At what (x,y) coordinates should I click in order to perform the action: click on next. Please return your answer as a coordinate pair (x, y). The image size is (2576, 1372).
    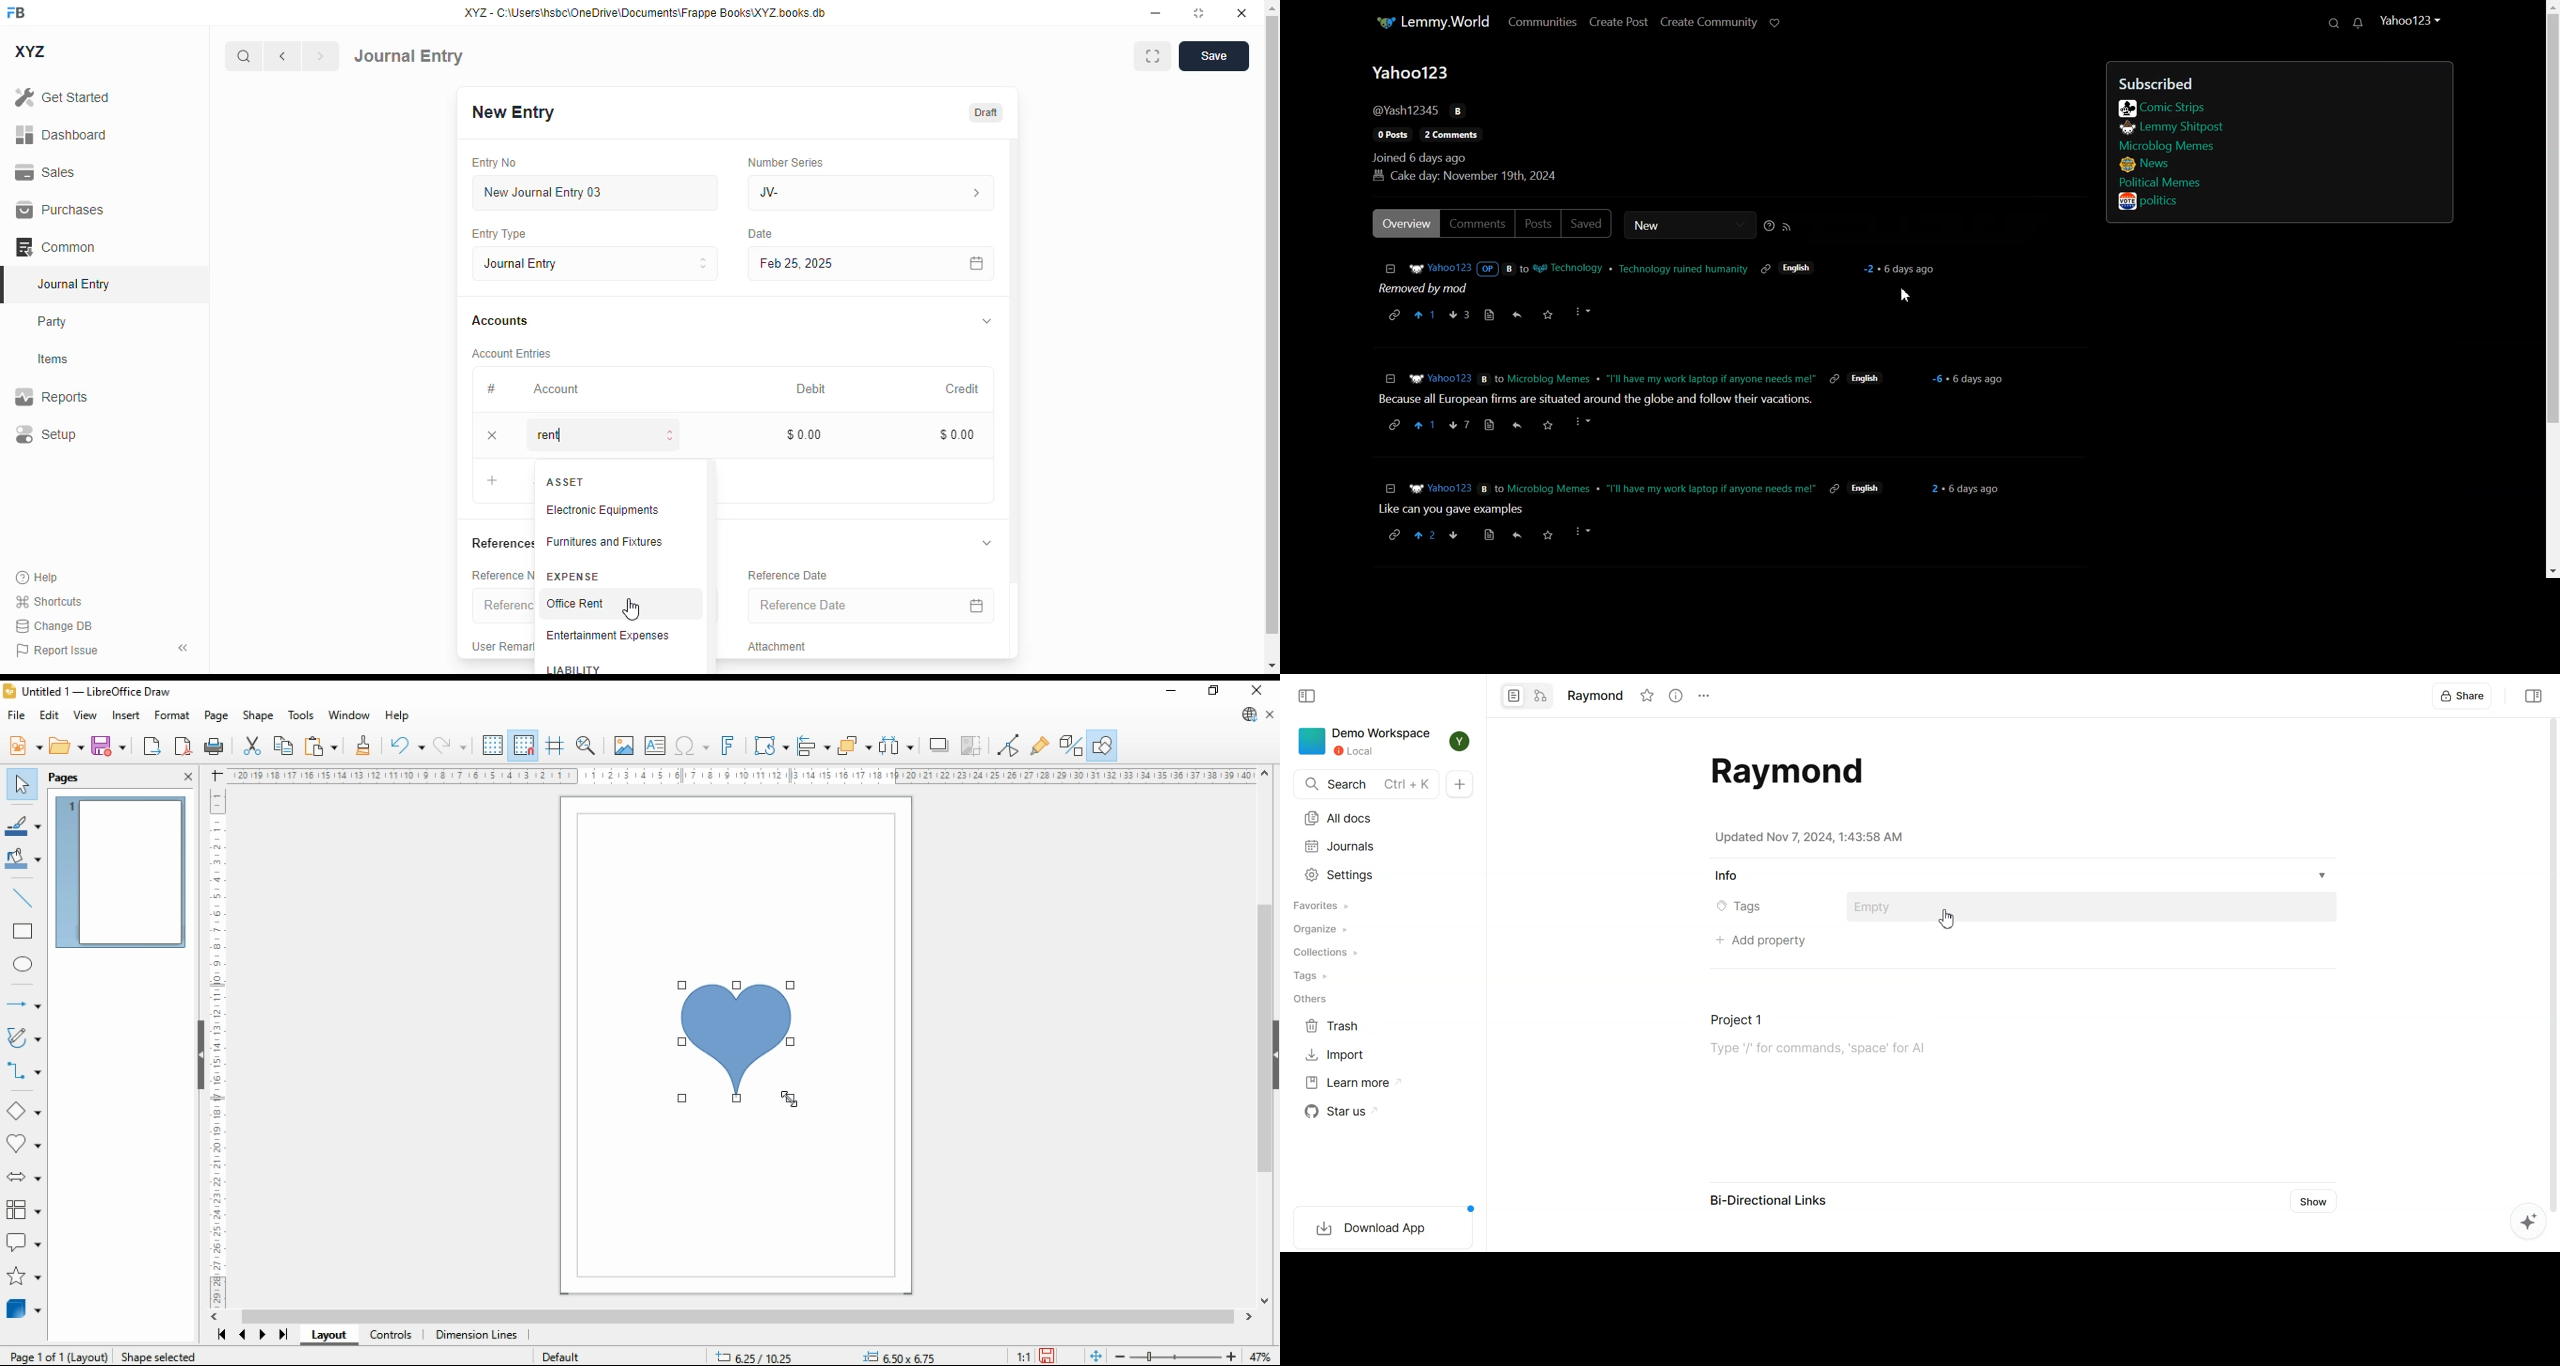
    Looking at the image, I should click on (321, 56).